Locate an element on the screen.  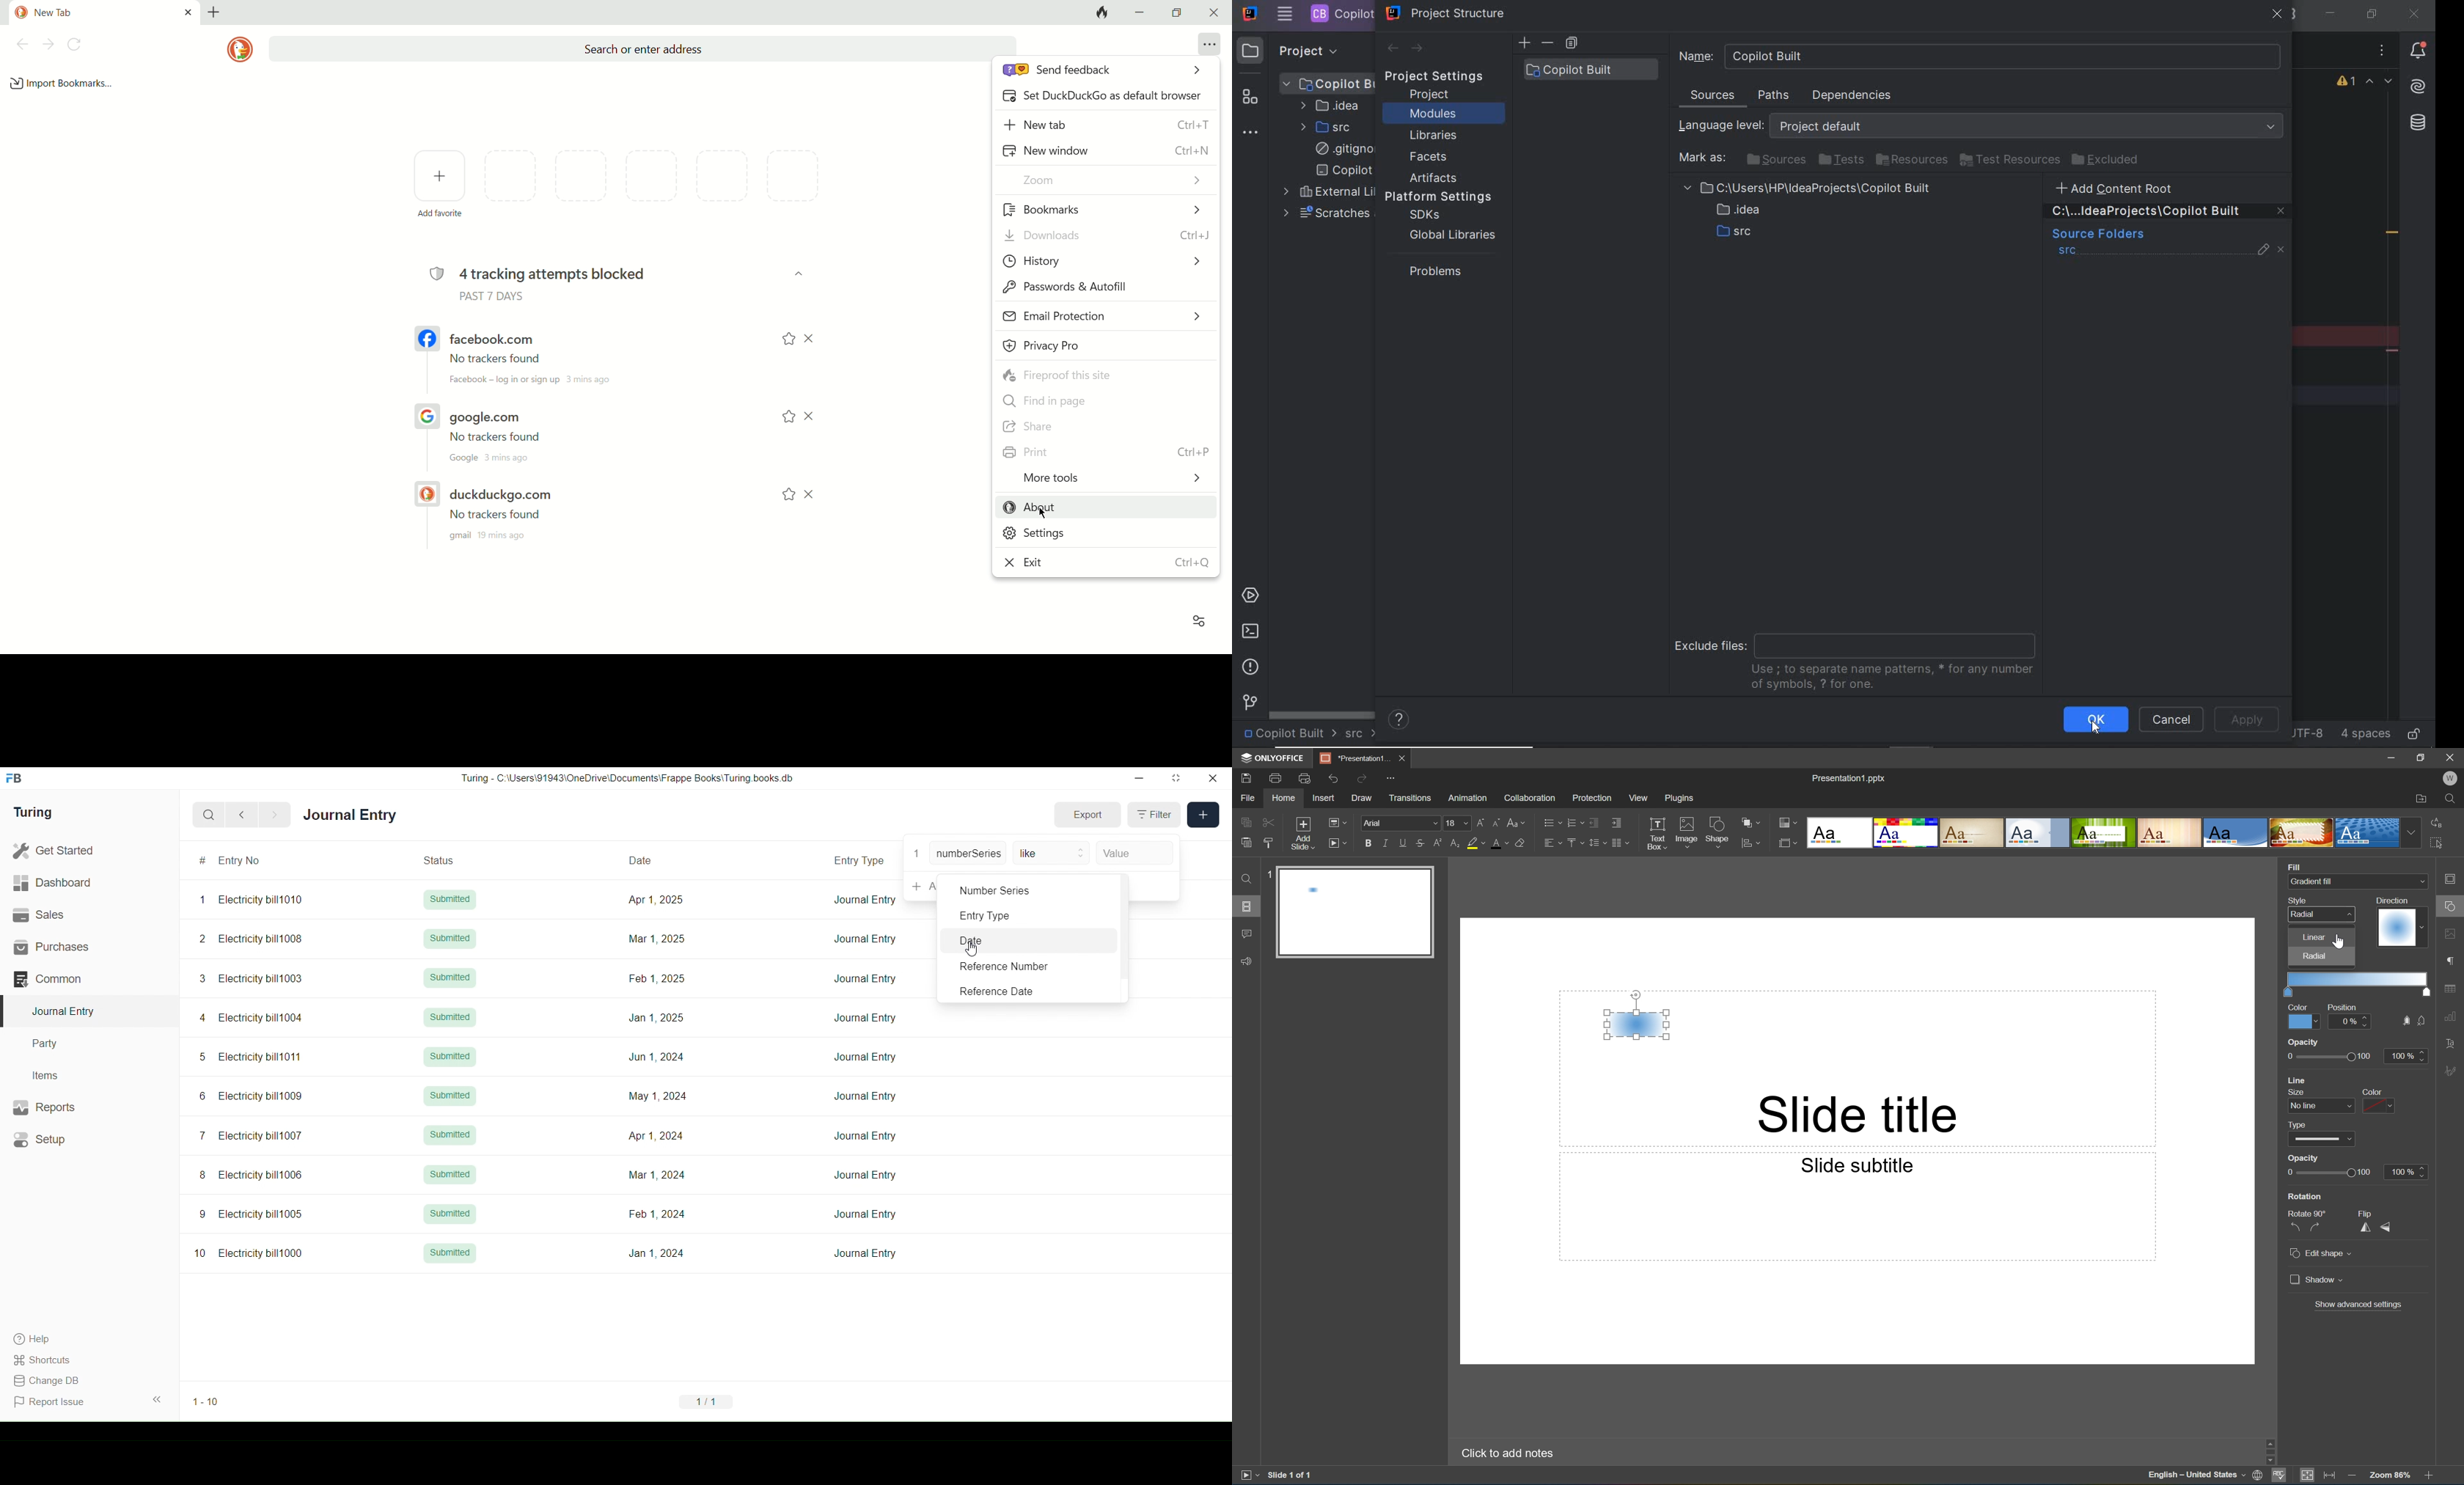
Show advanced settings is located at coordinates (2360, 1304).